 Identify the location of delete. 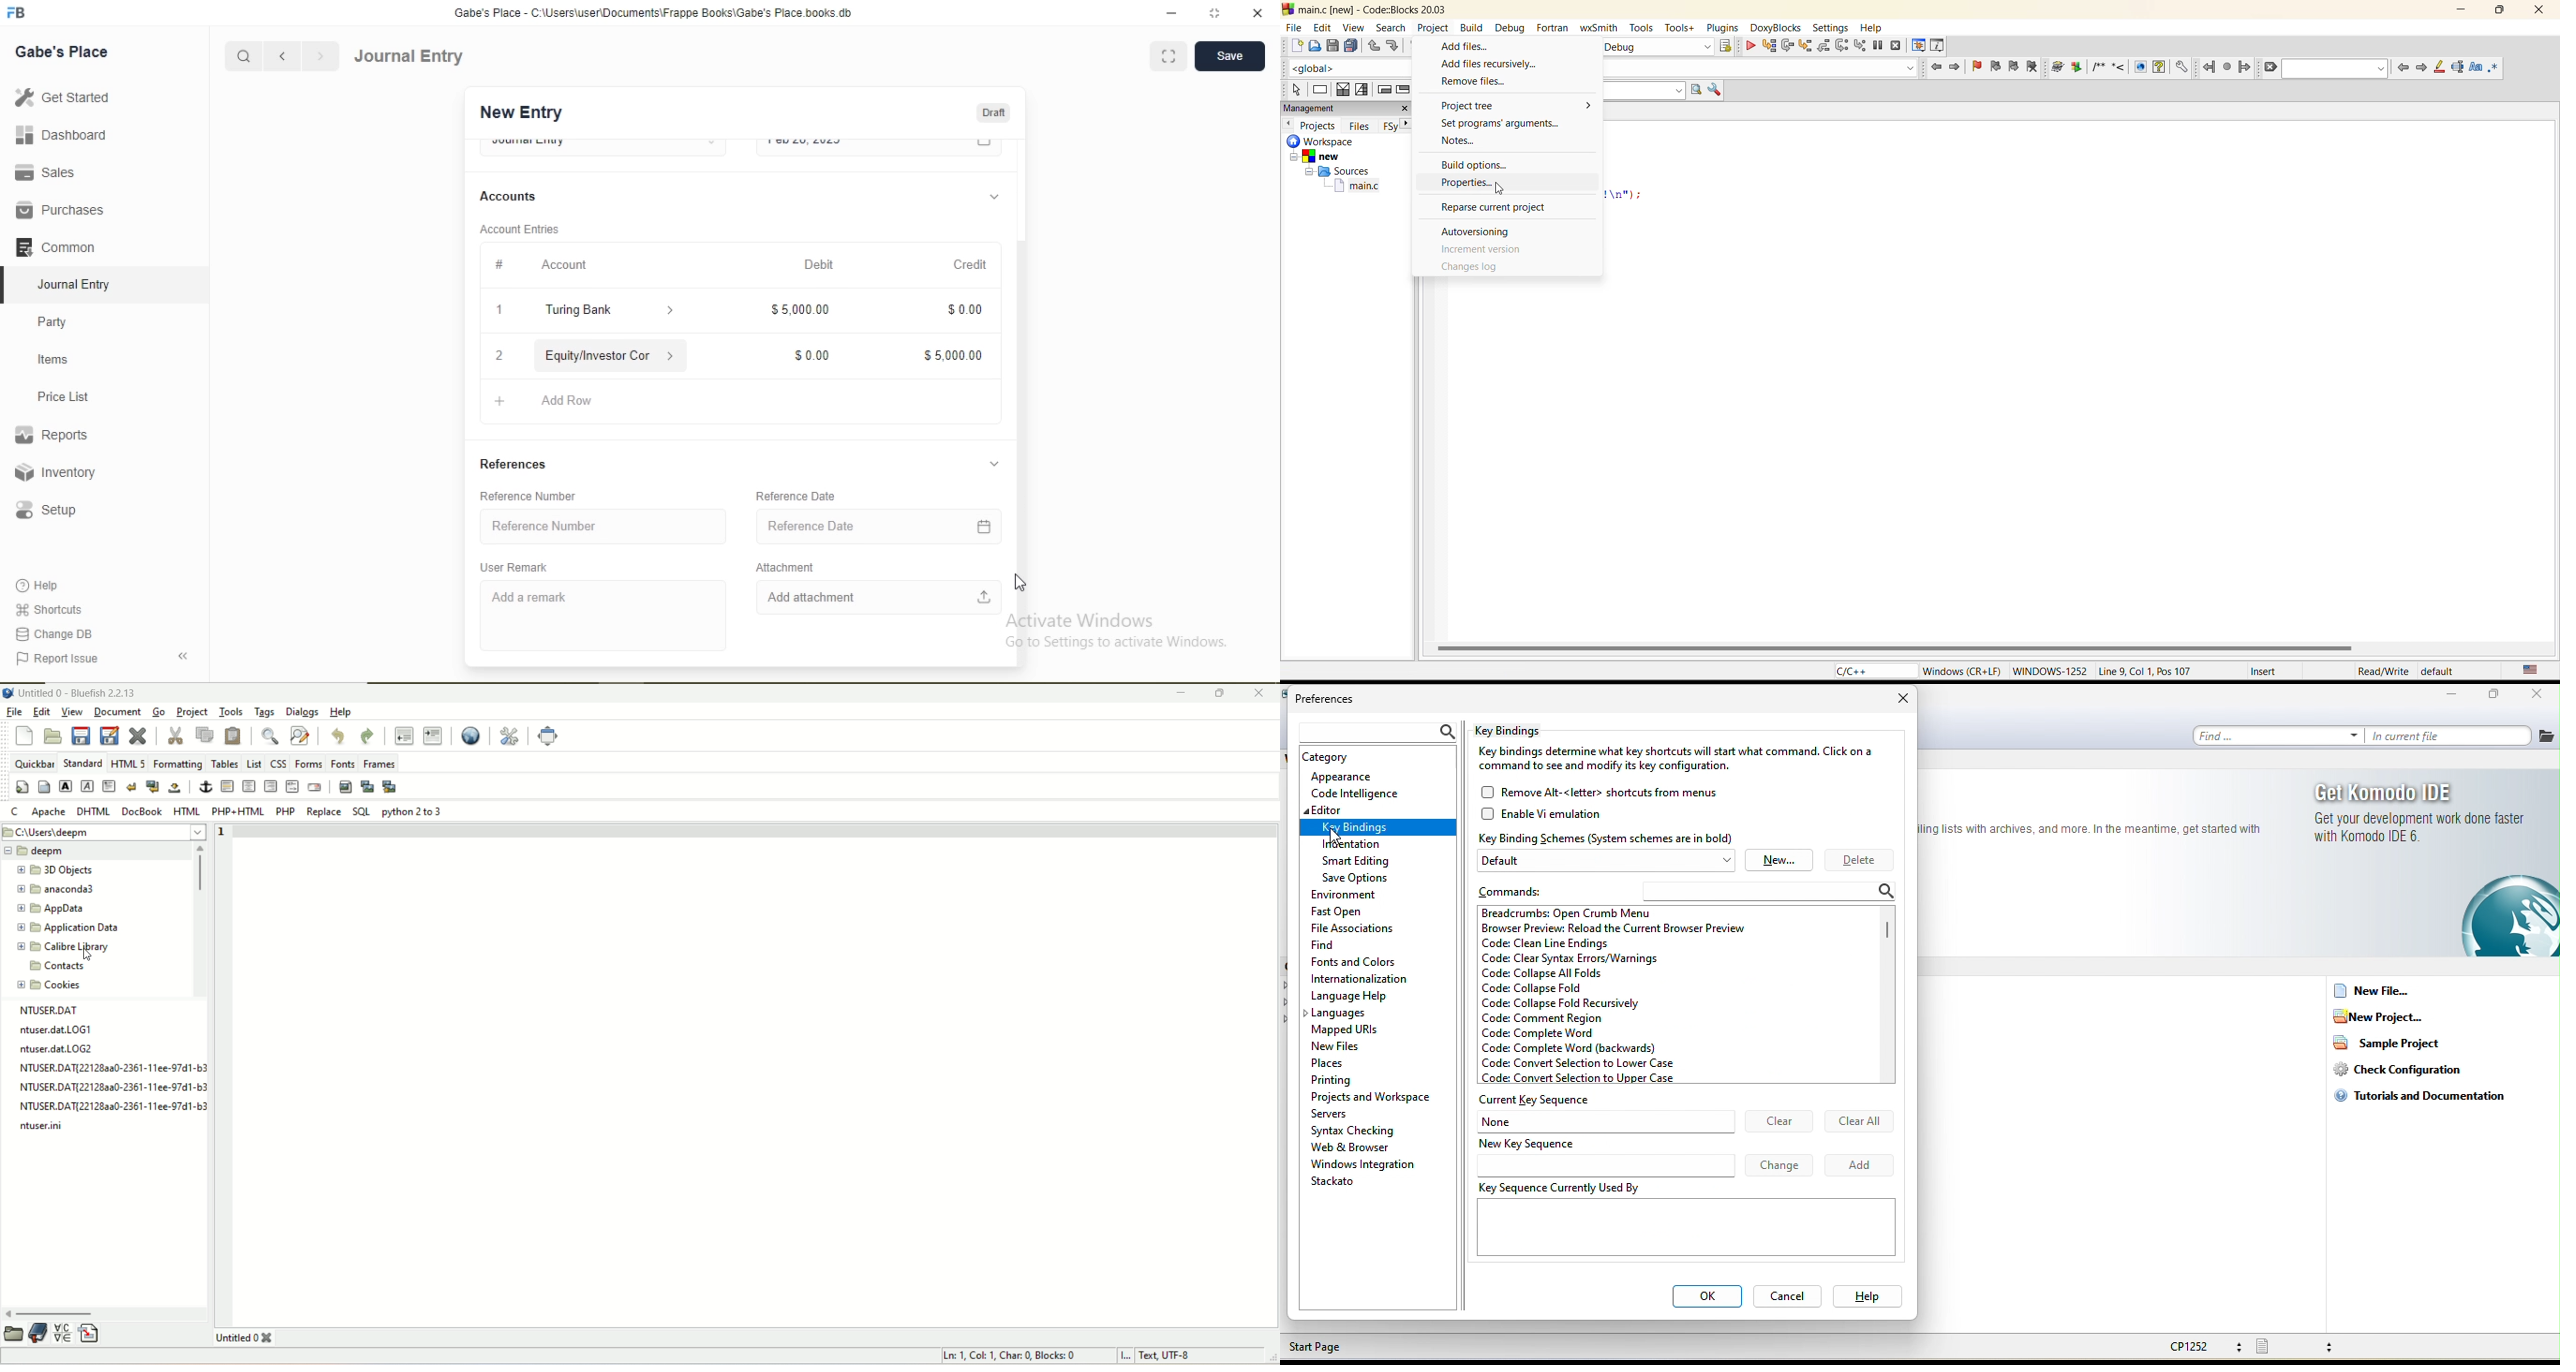
(1860, 861).